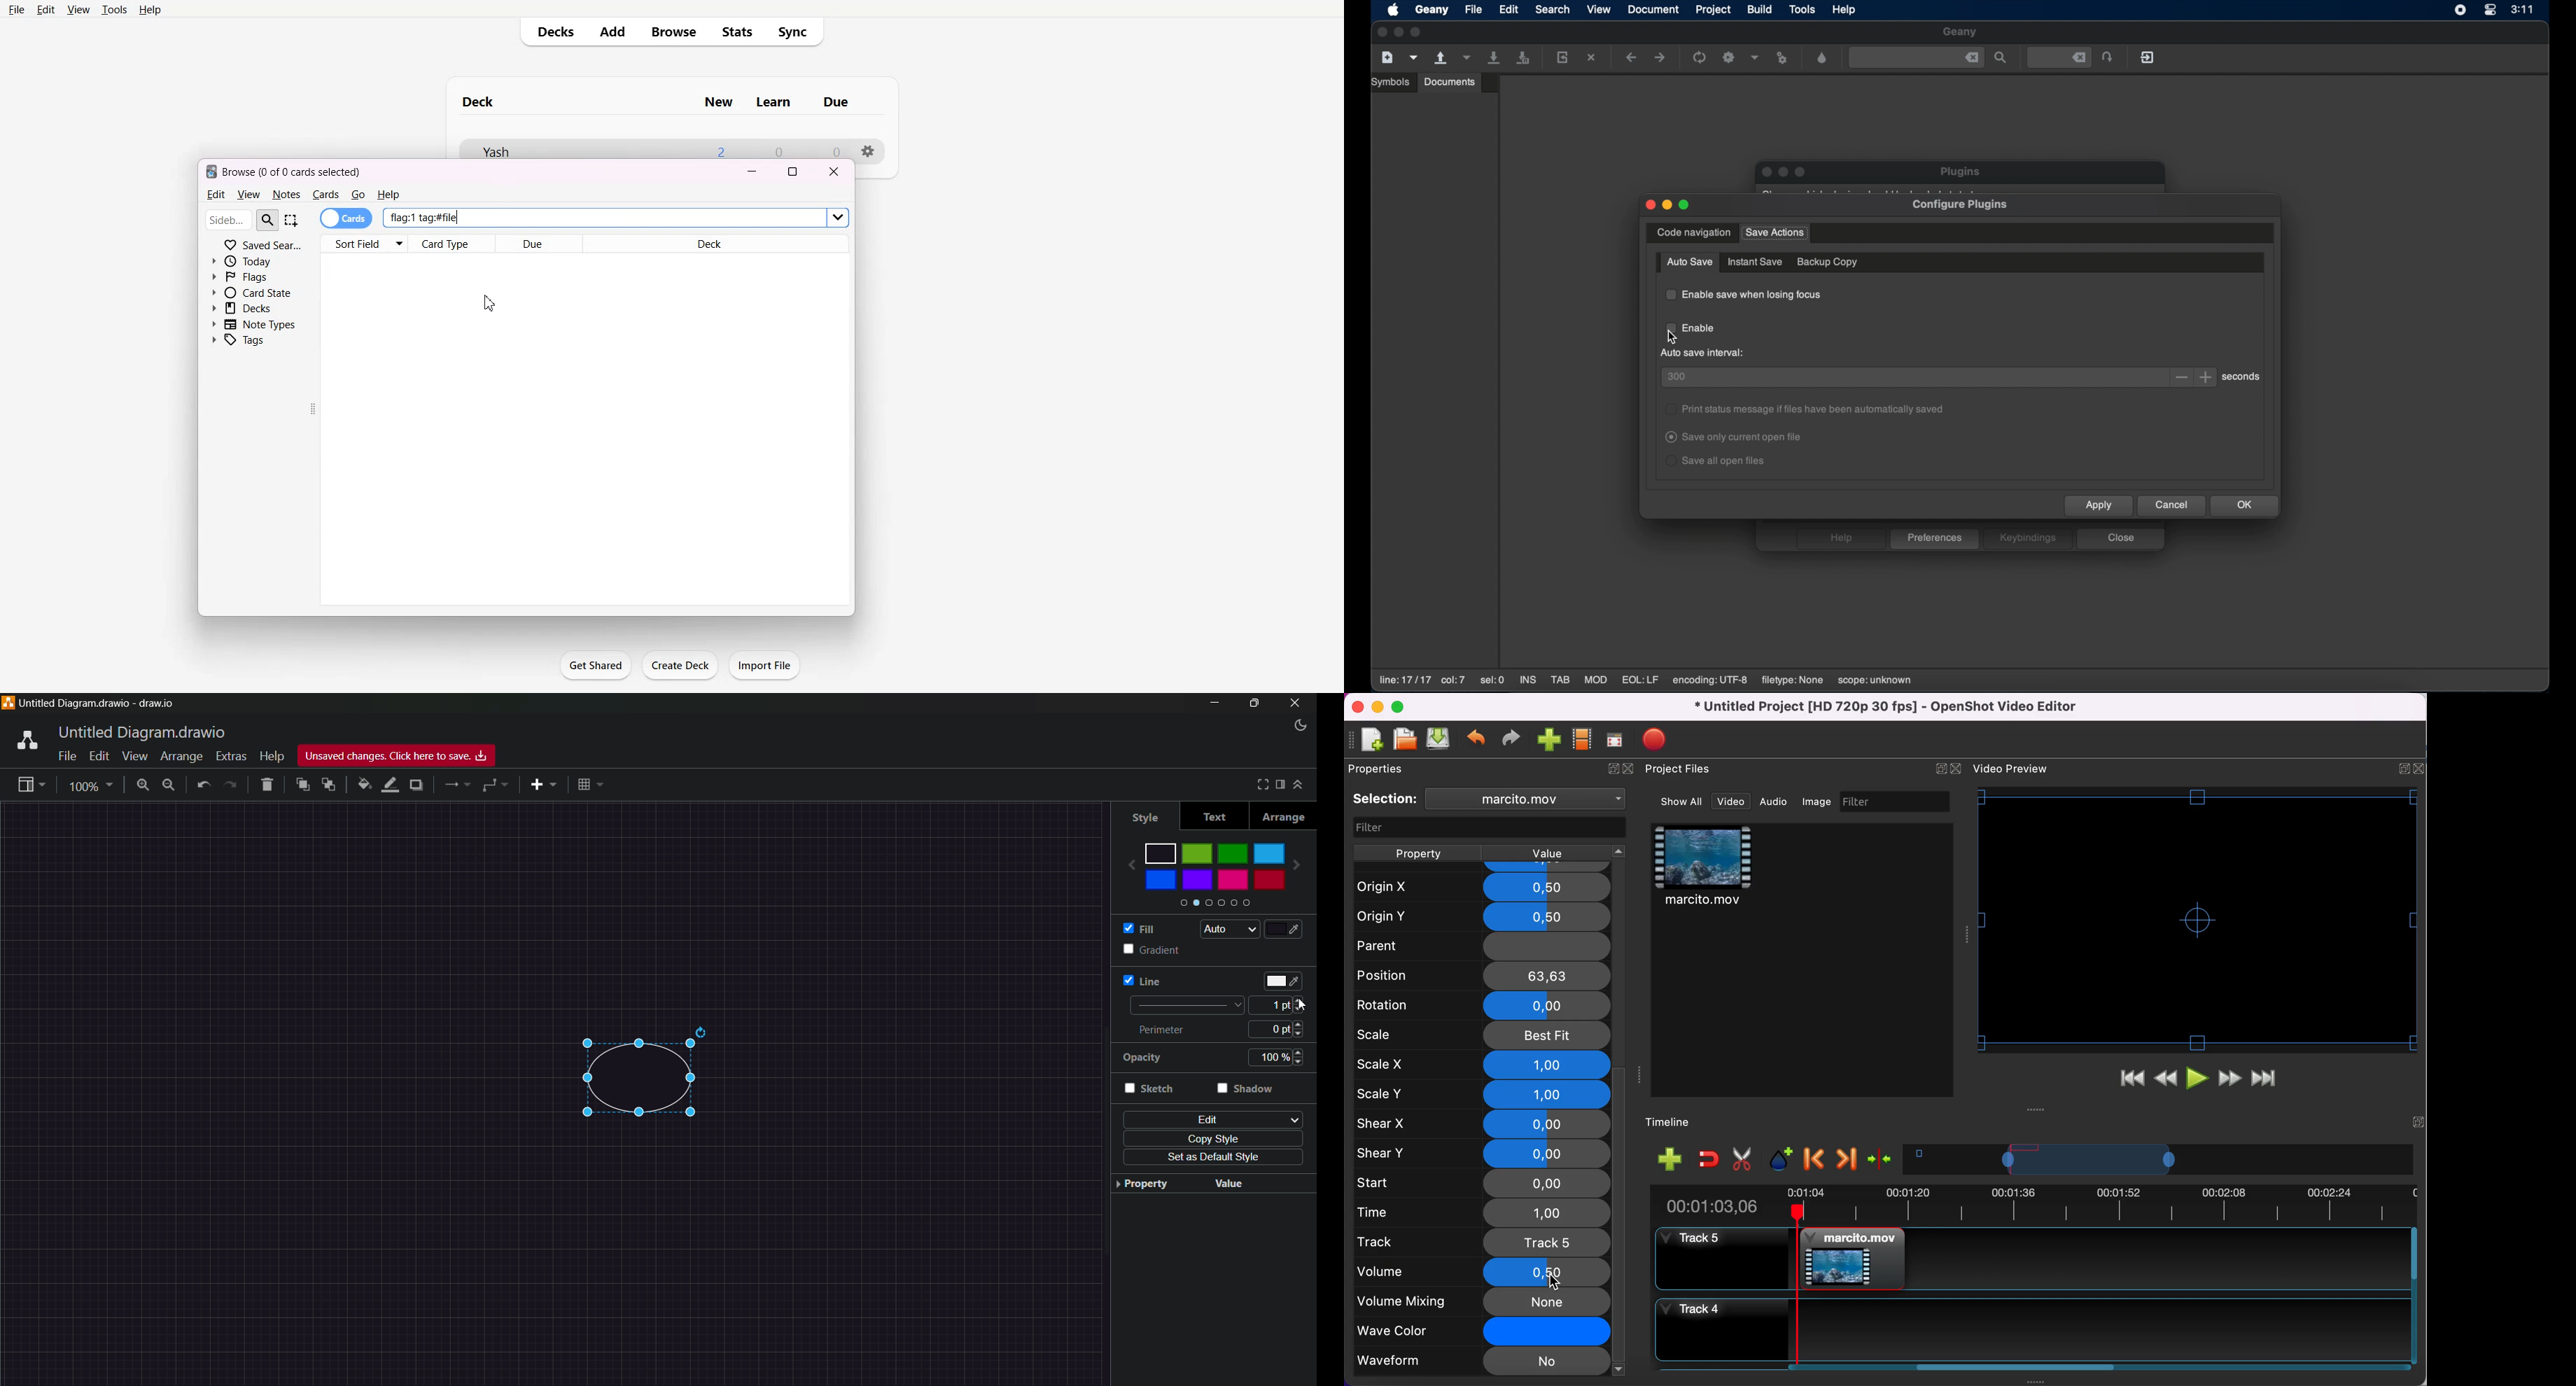 This screenshot has width=2576, height=1400. Describe the element at coordinates (1483, 1036) in the screenshot. I see `scale best fit` at that location.